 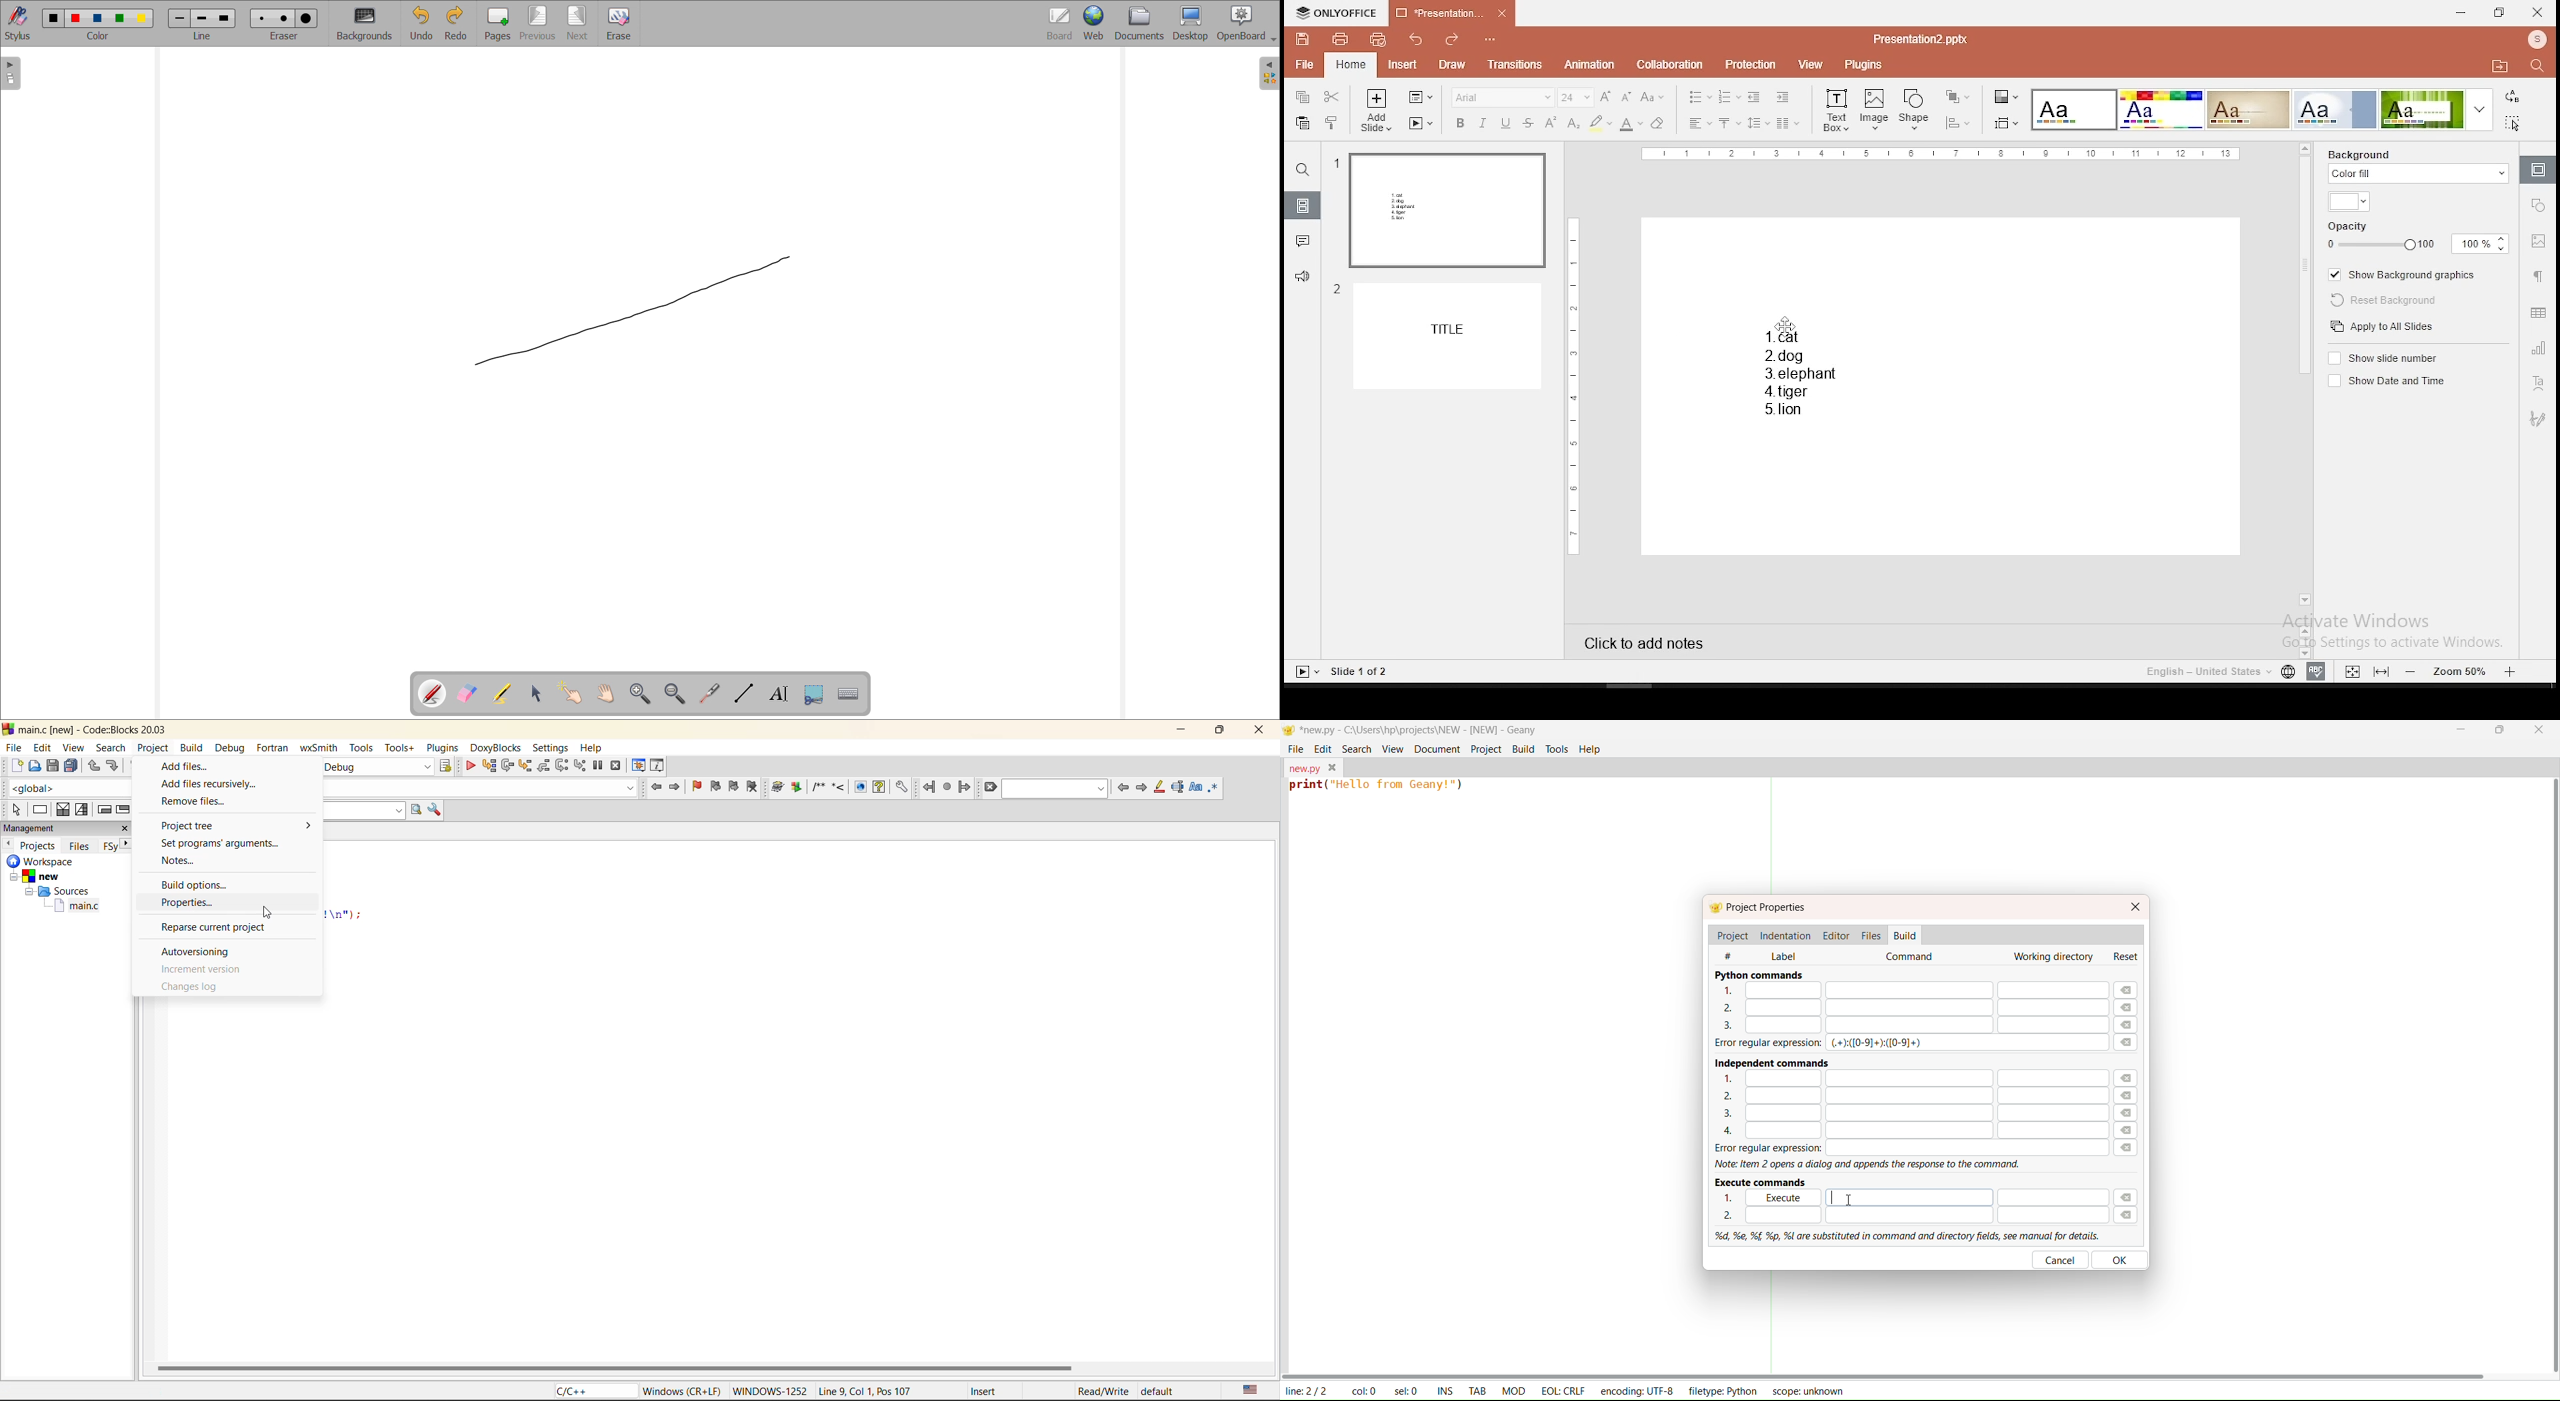 I want to click on projects, so click(x=39, y=845).